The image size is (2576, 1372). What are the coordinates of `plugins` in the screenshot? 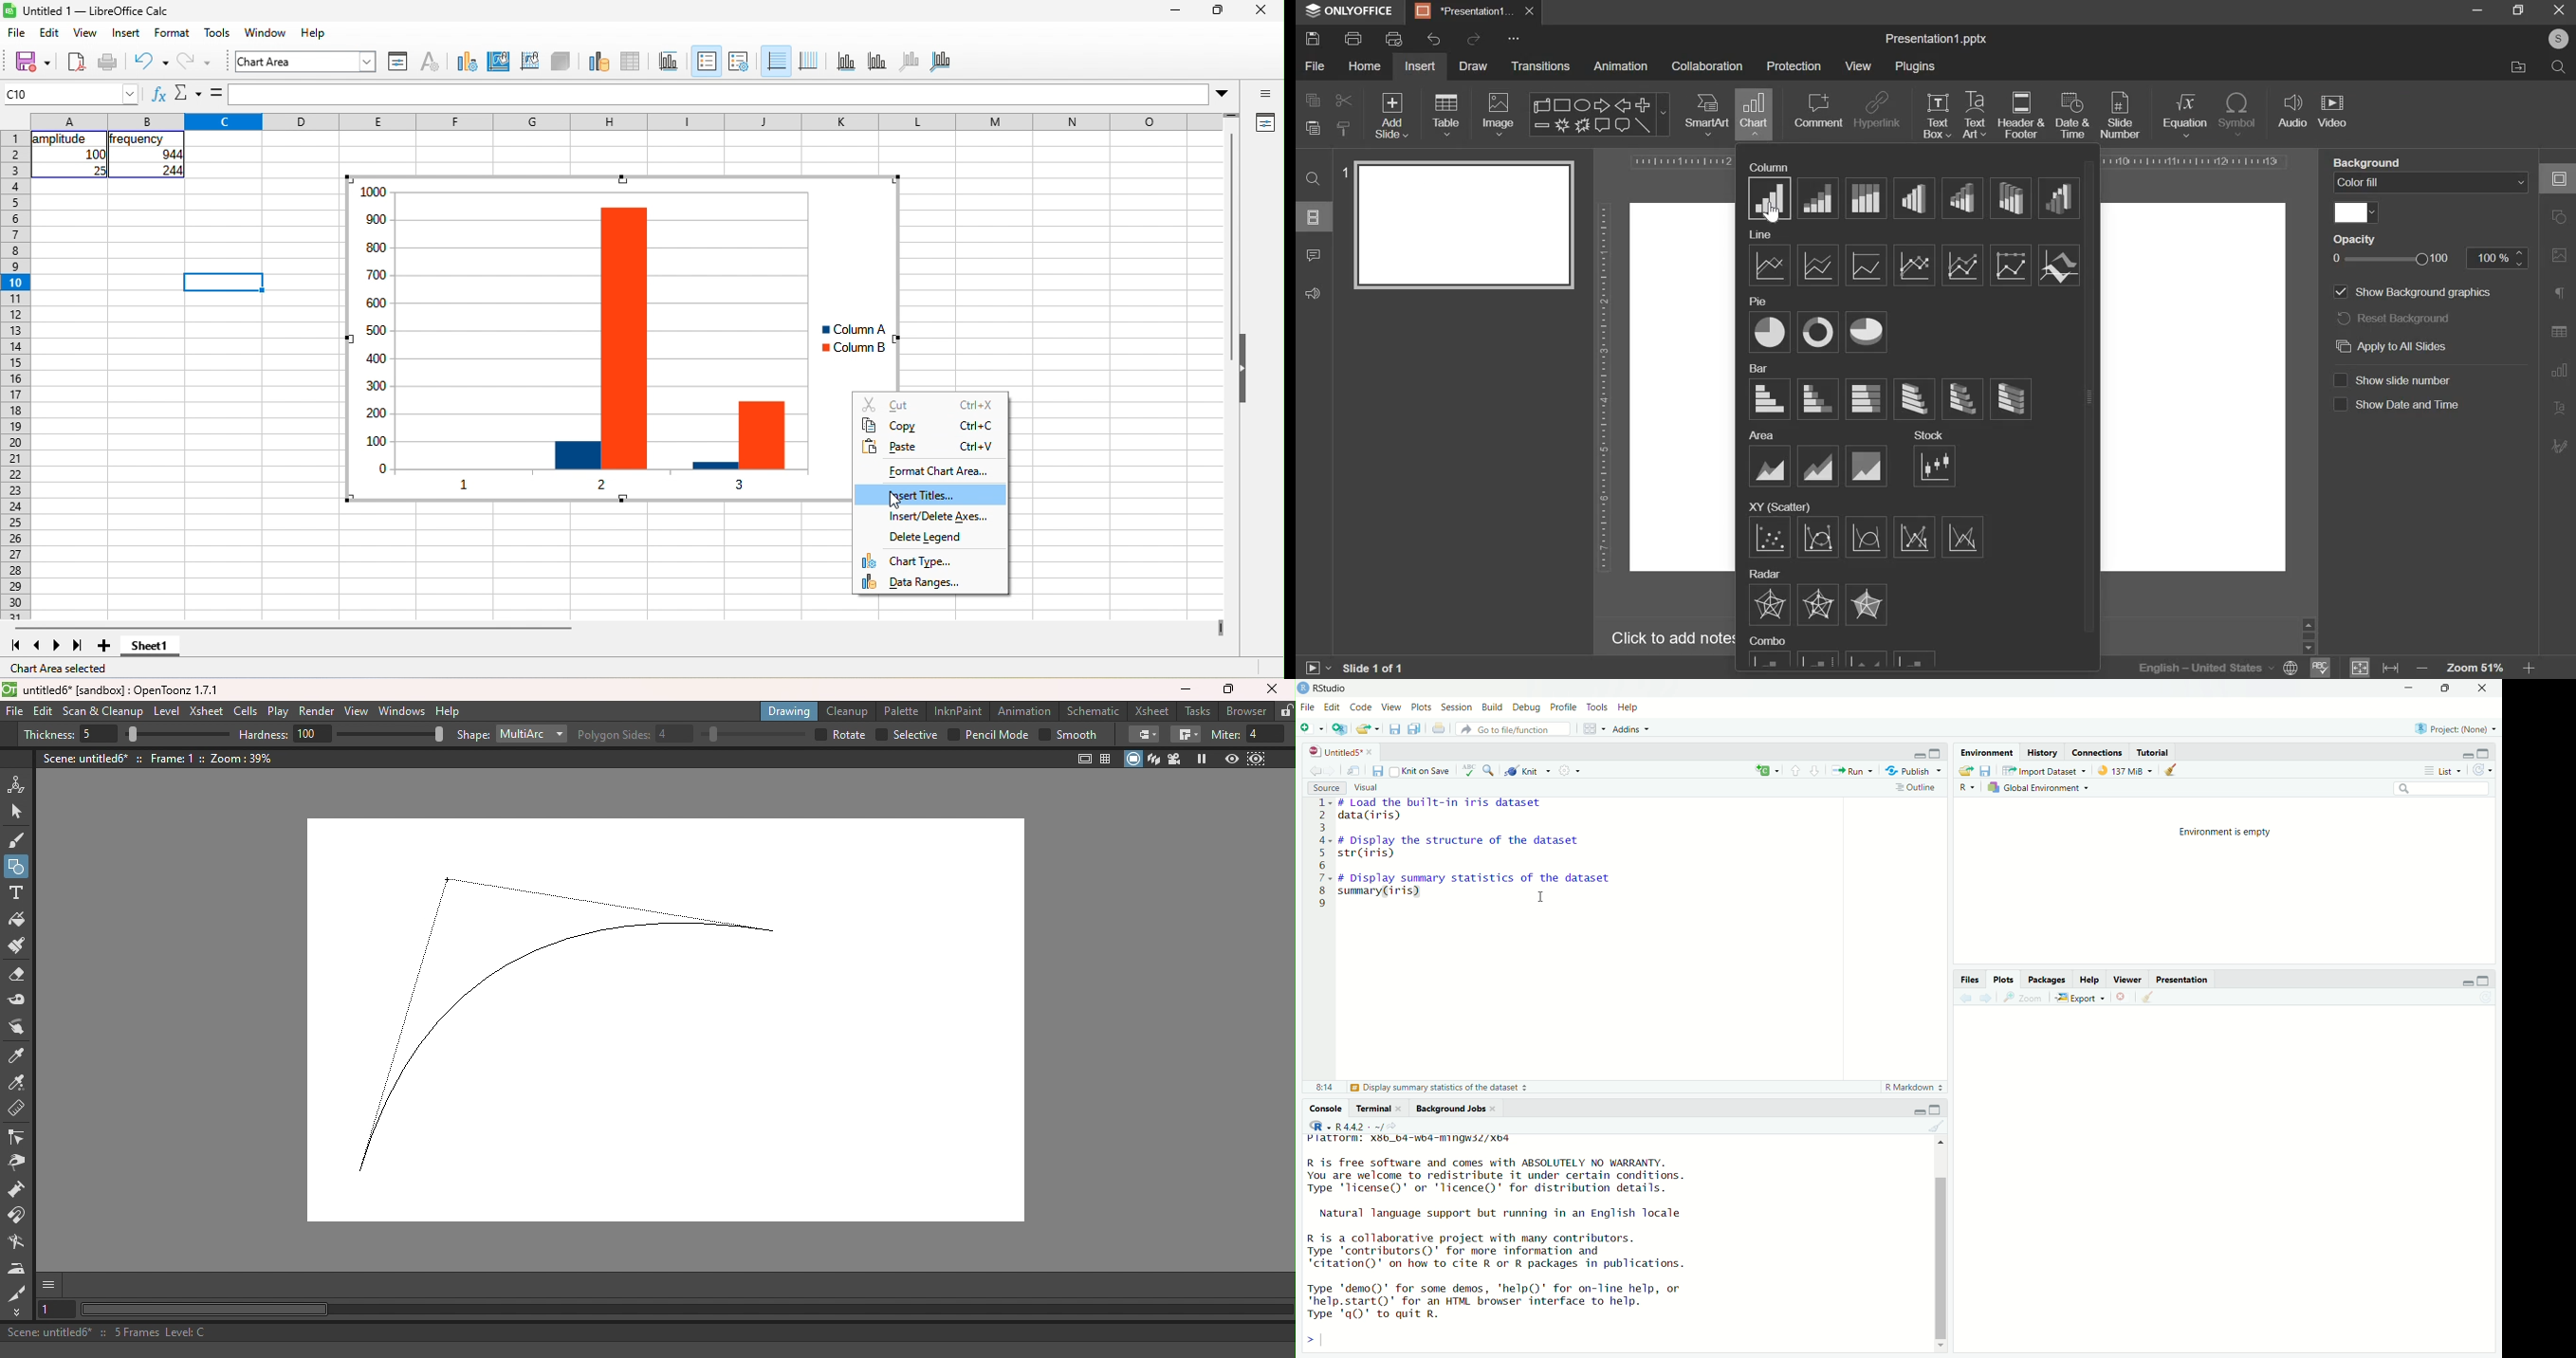 It's located at (1914, 64).